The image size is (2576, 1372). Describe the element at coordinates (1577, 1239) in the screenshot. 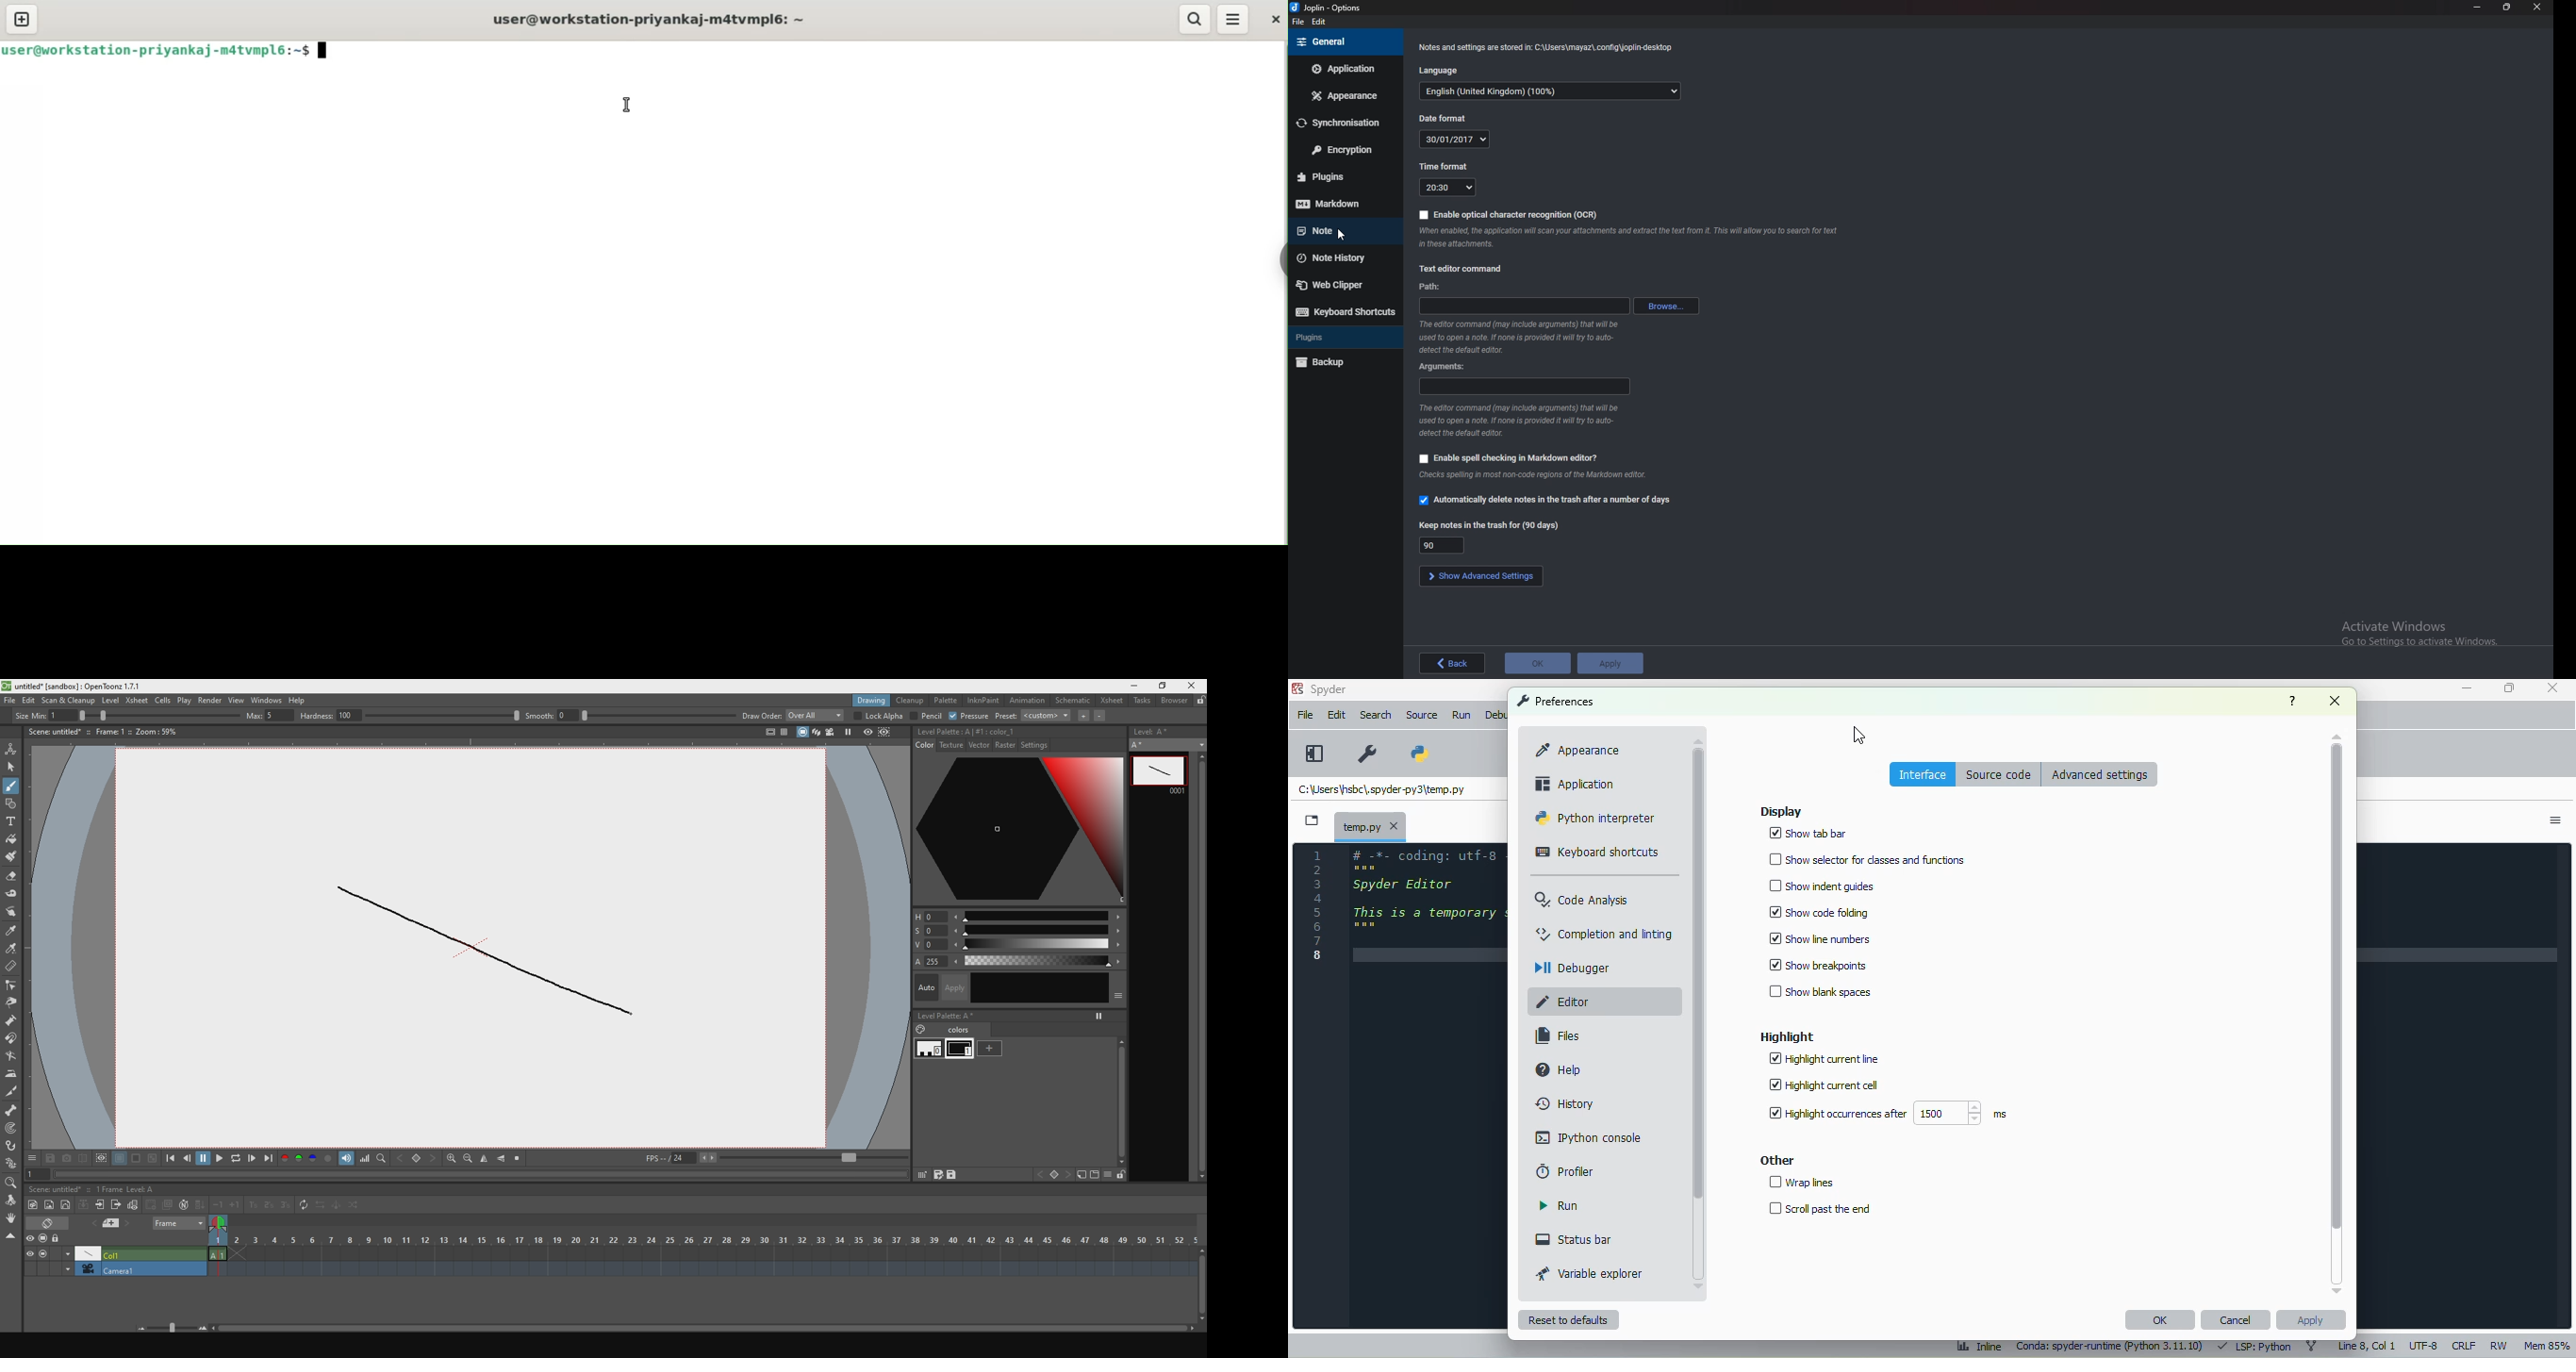

I see `status bar` at that location.